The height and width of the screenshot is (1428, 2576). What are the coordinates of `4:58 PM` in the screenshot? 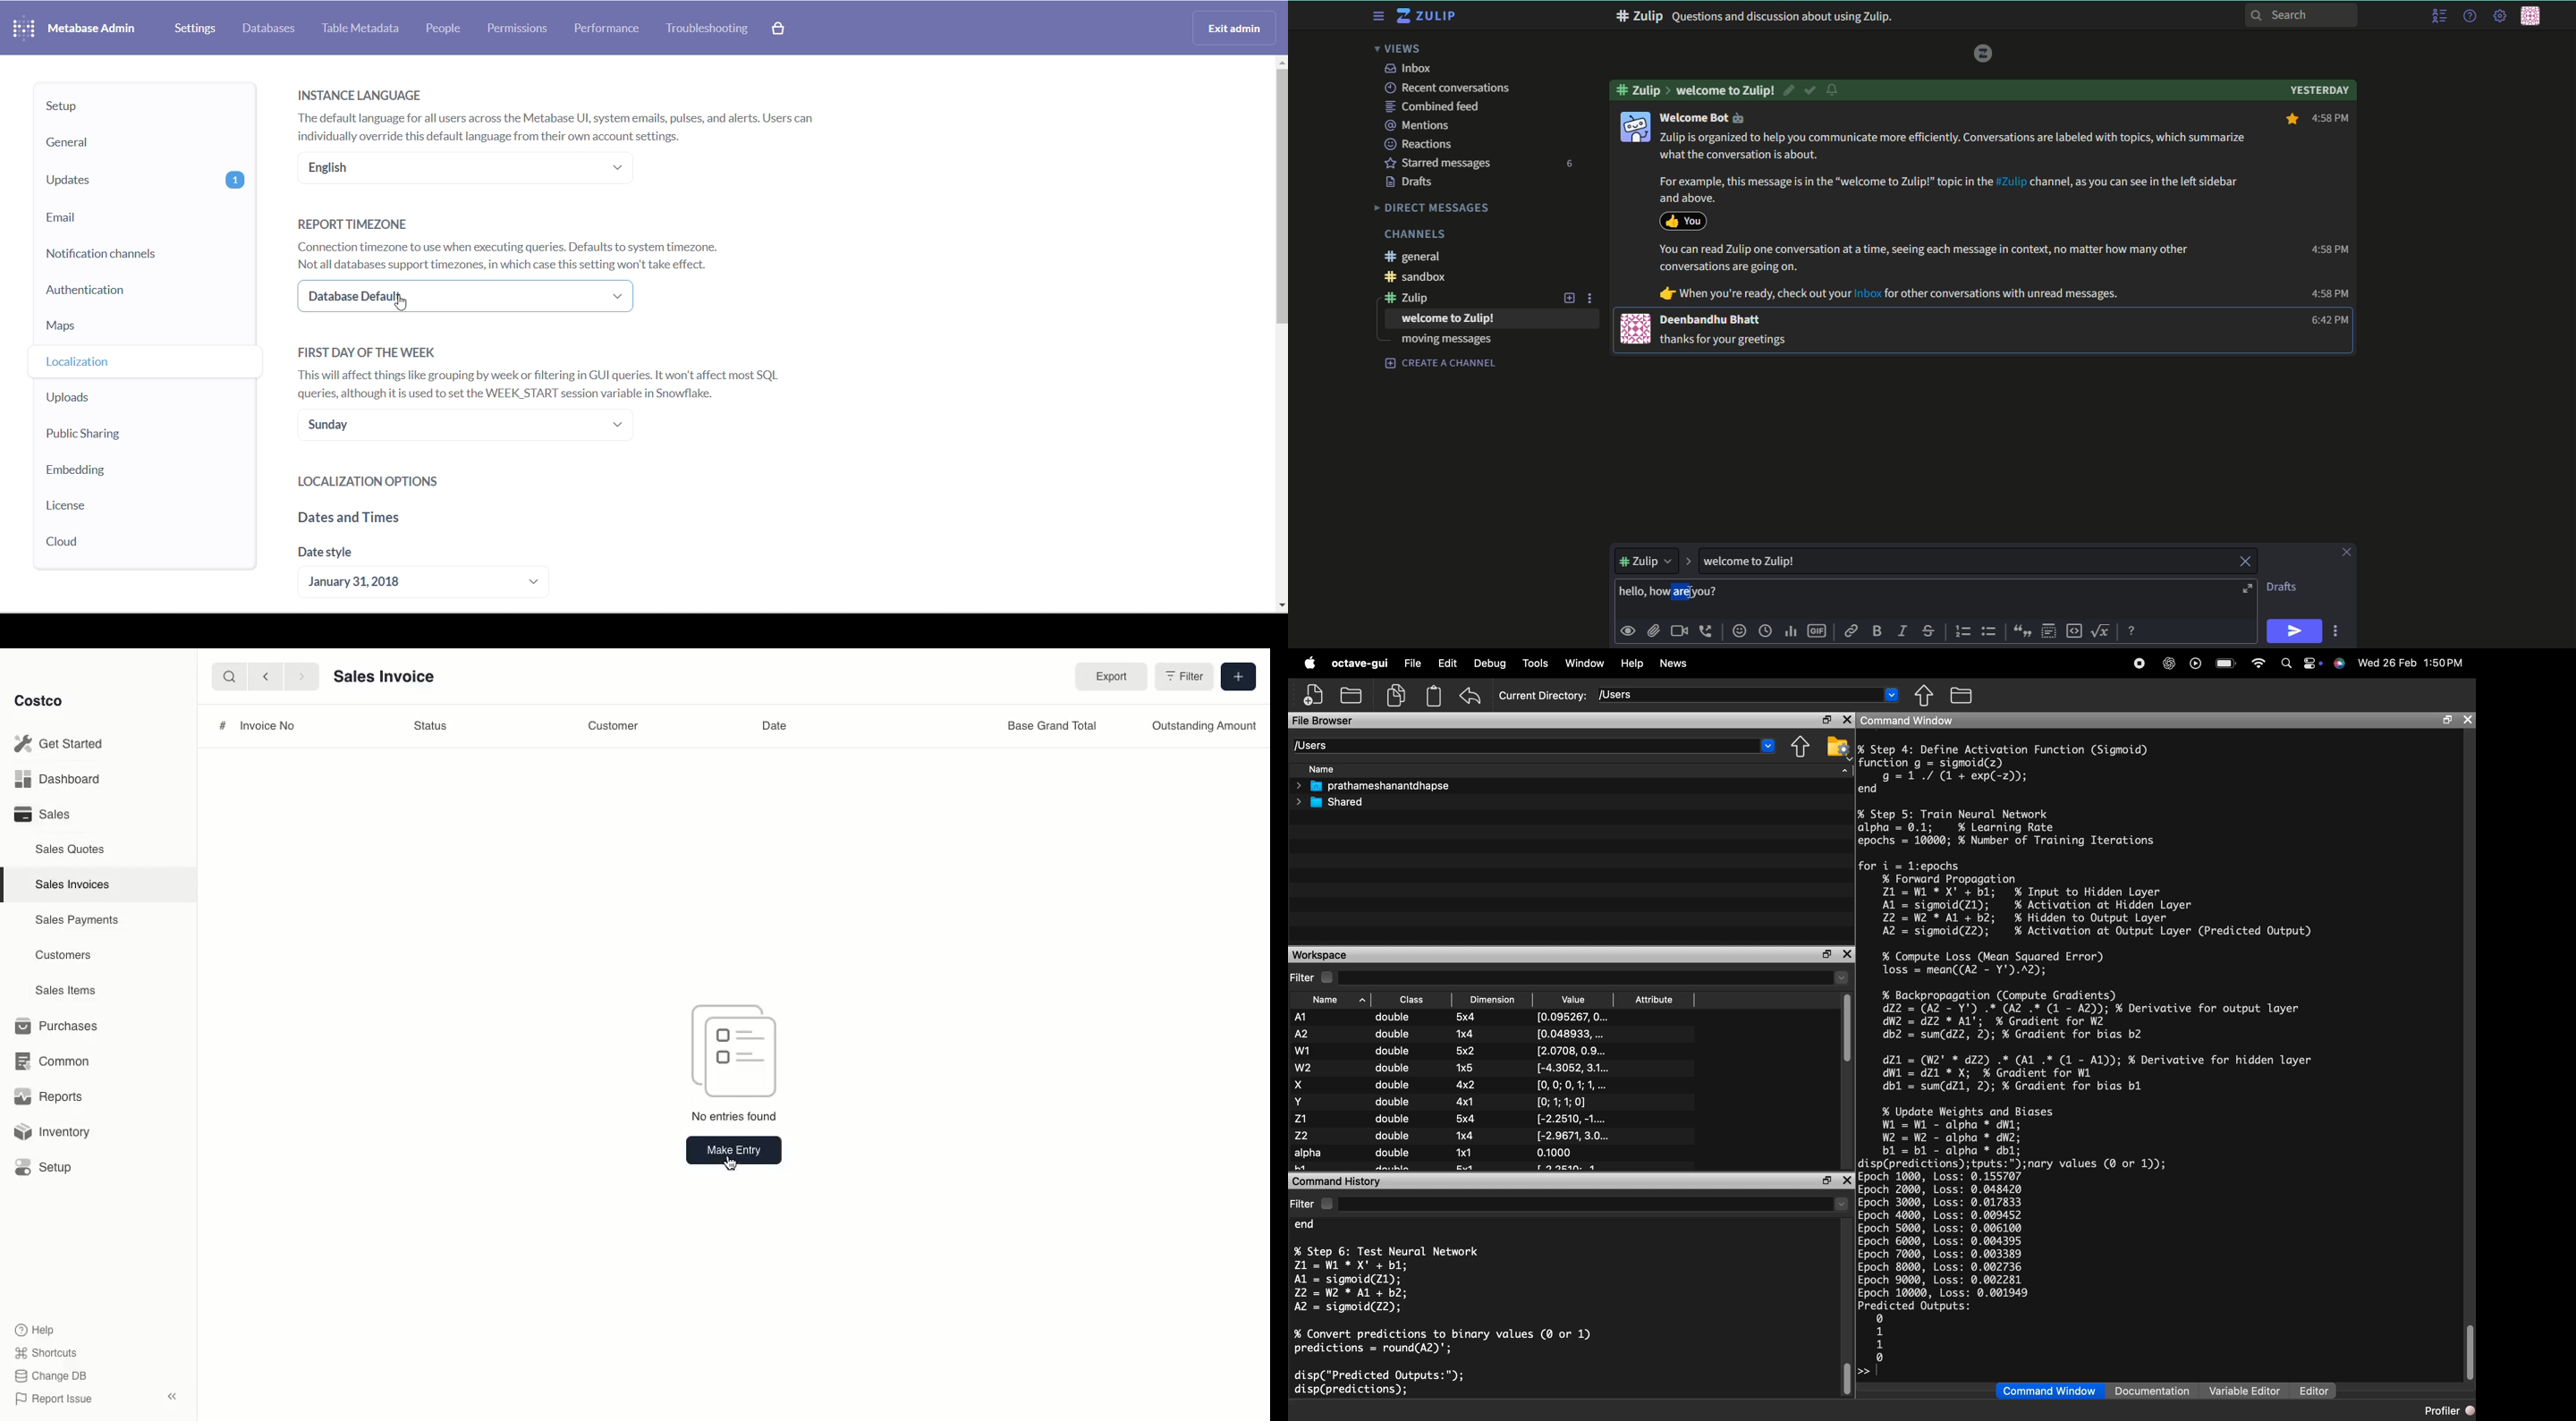 It's located at (2328, 249).